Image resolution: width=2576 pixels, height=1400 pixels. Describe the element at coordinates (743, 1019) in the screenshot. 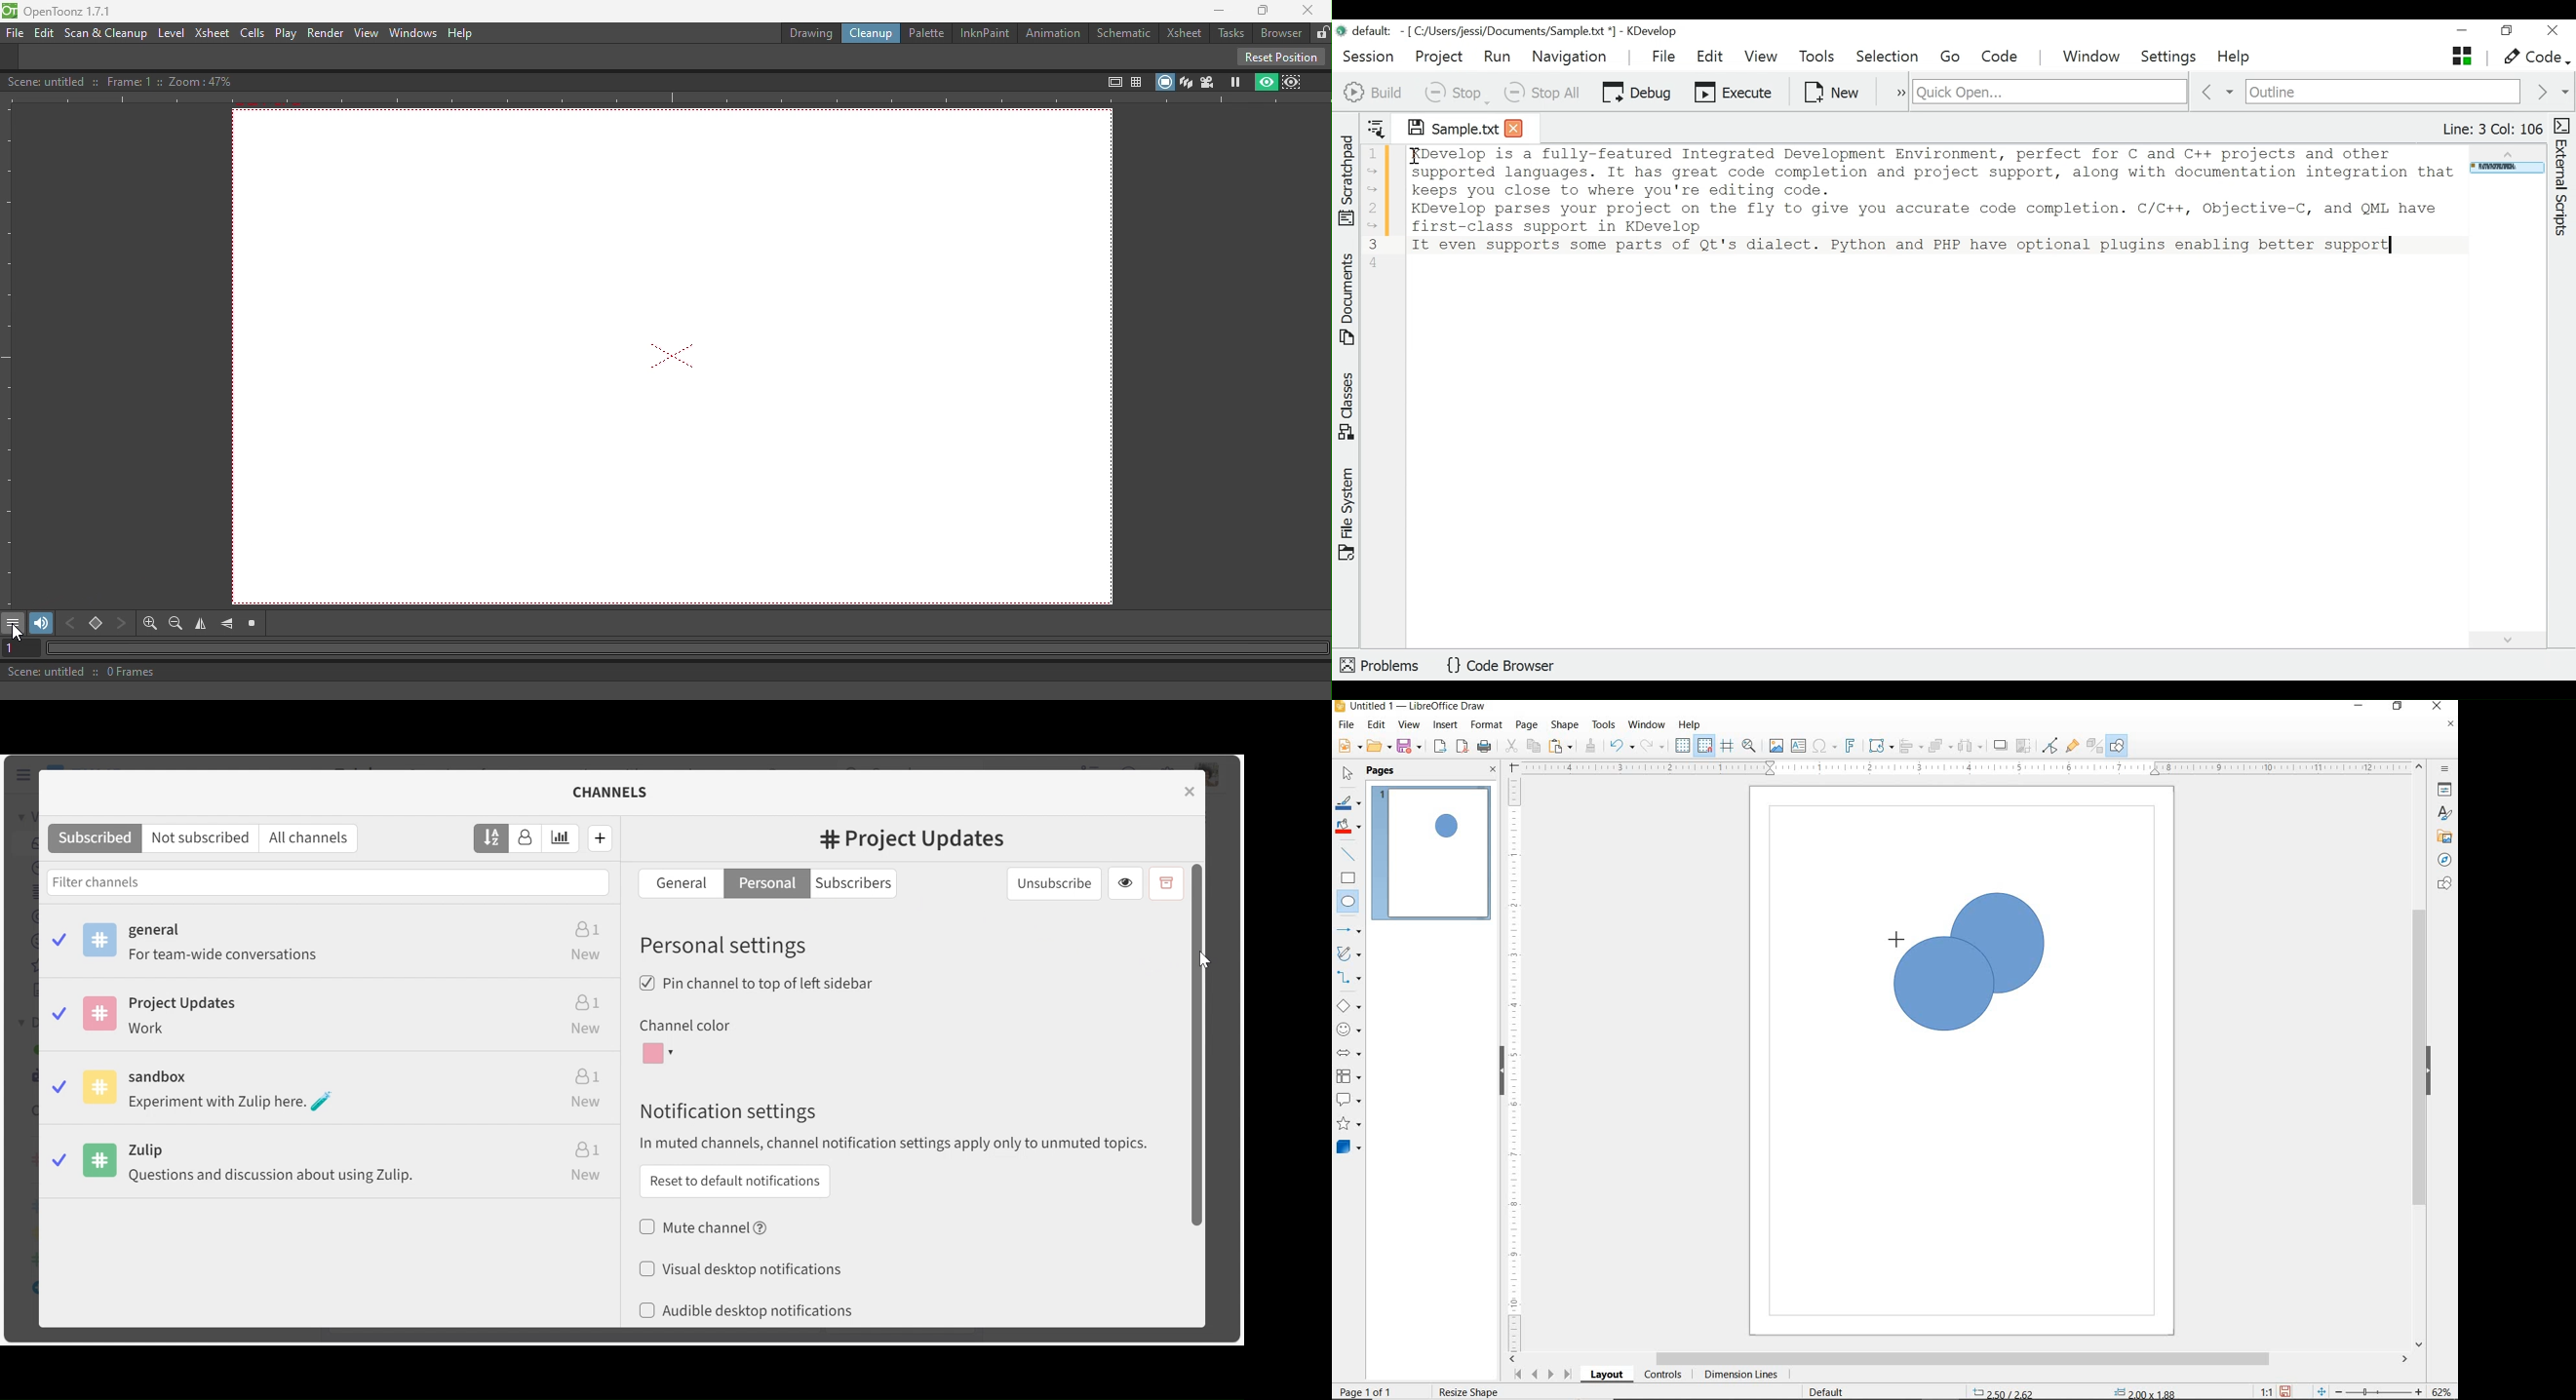

I see `Change color` at that location.